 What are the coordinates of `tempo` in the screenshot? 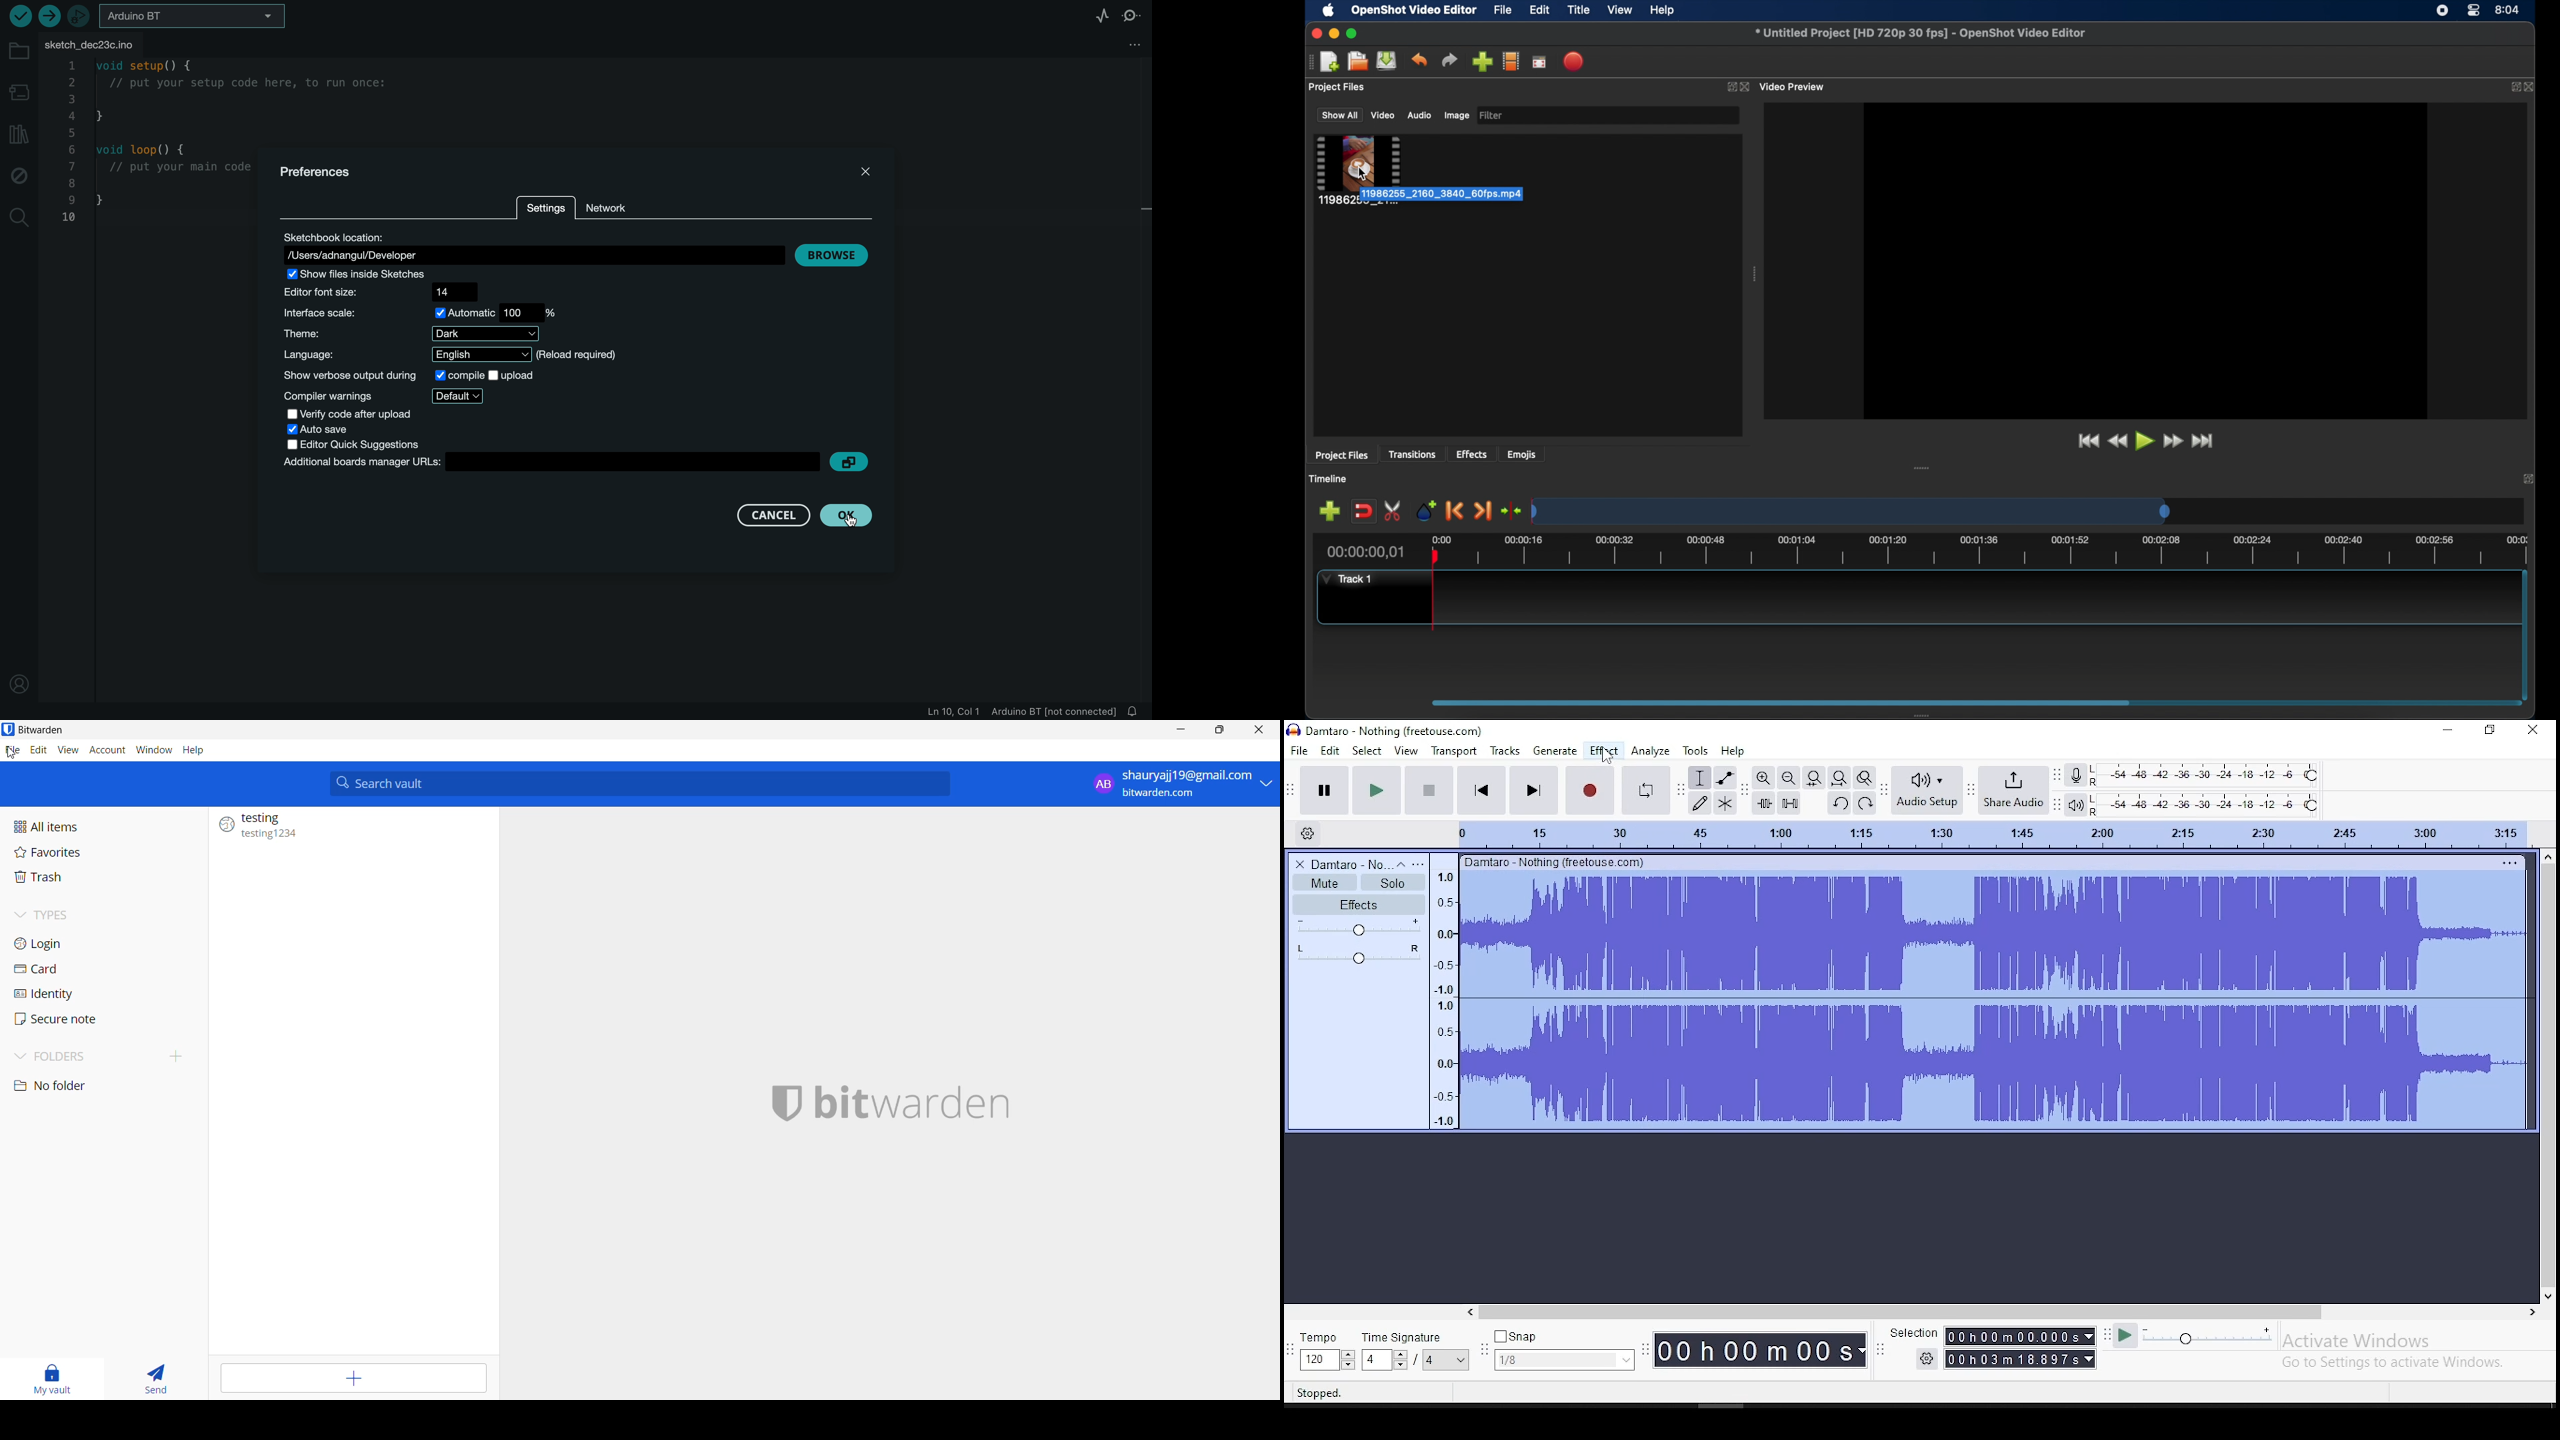 It's located at (1328, 1338).